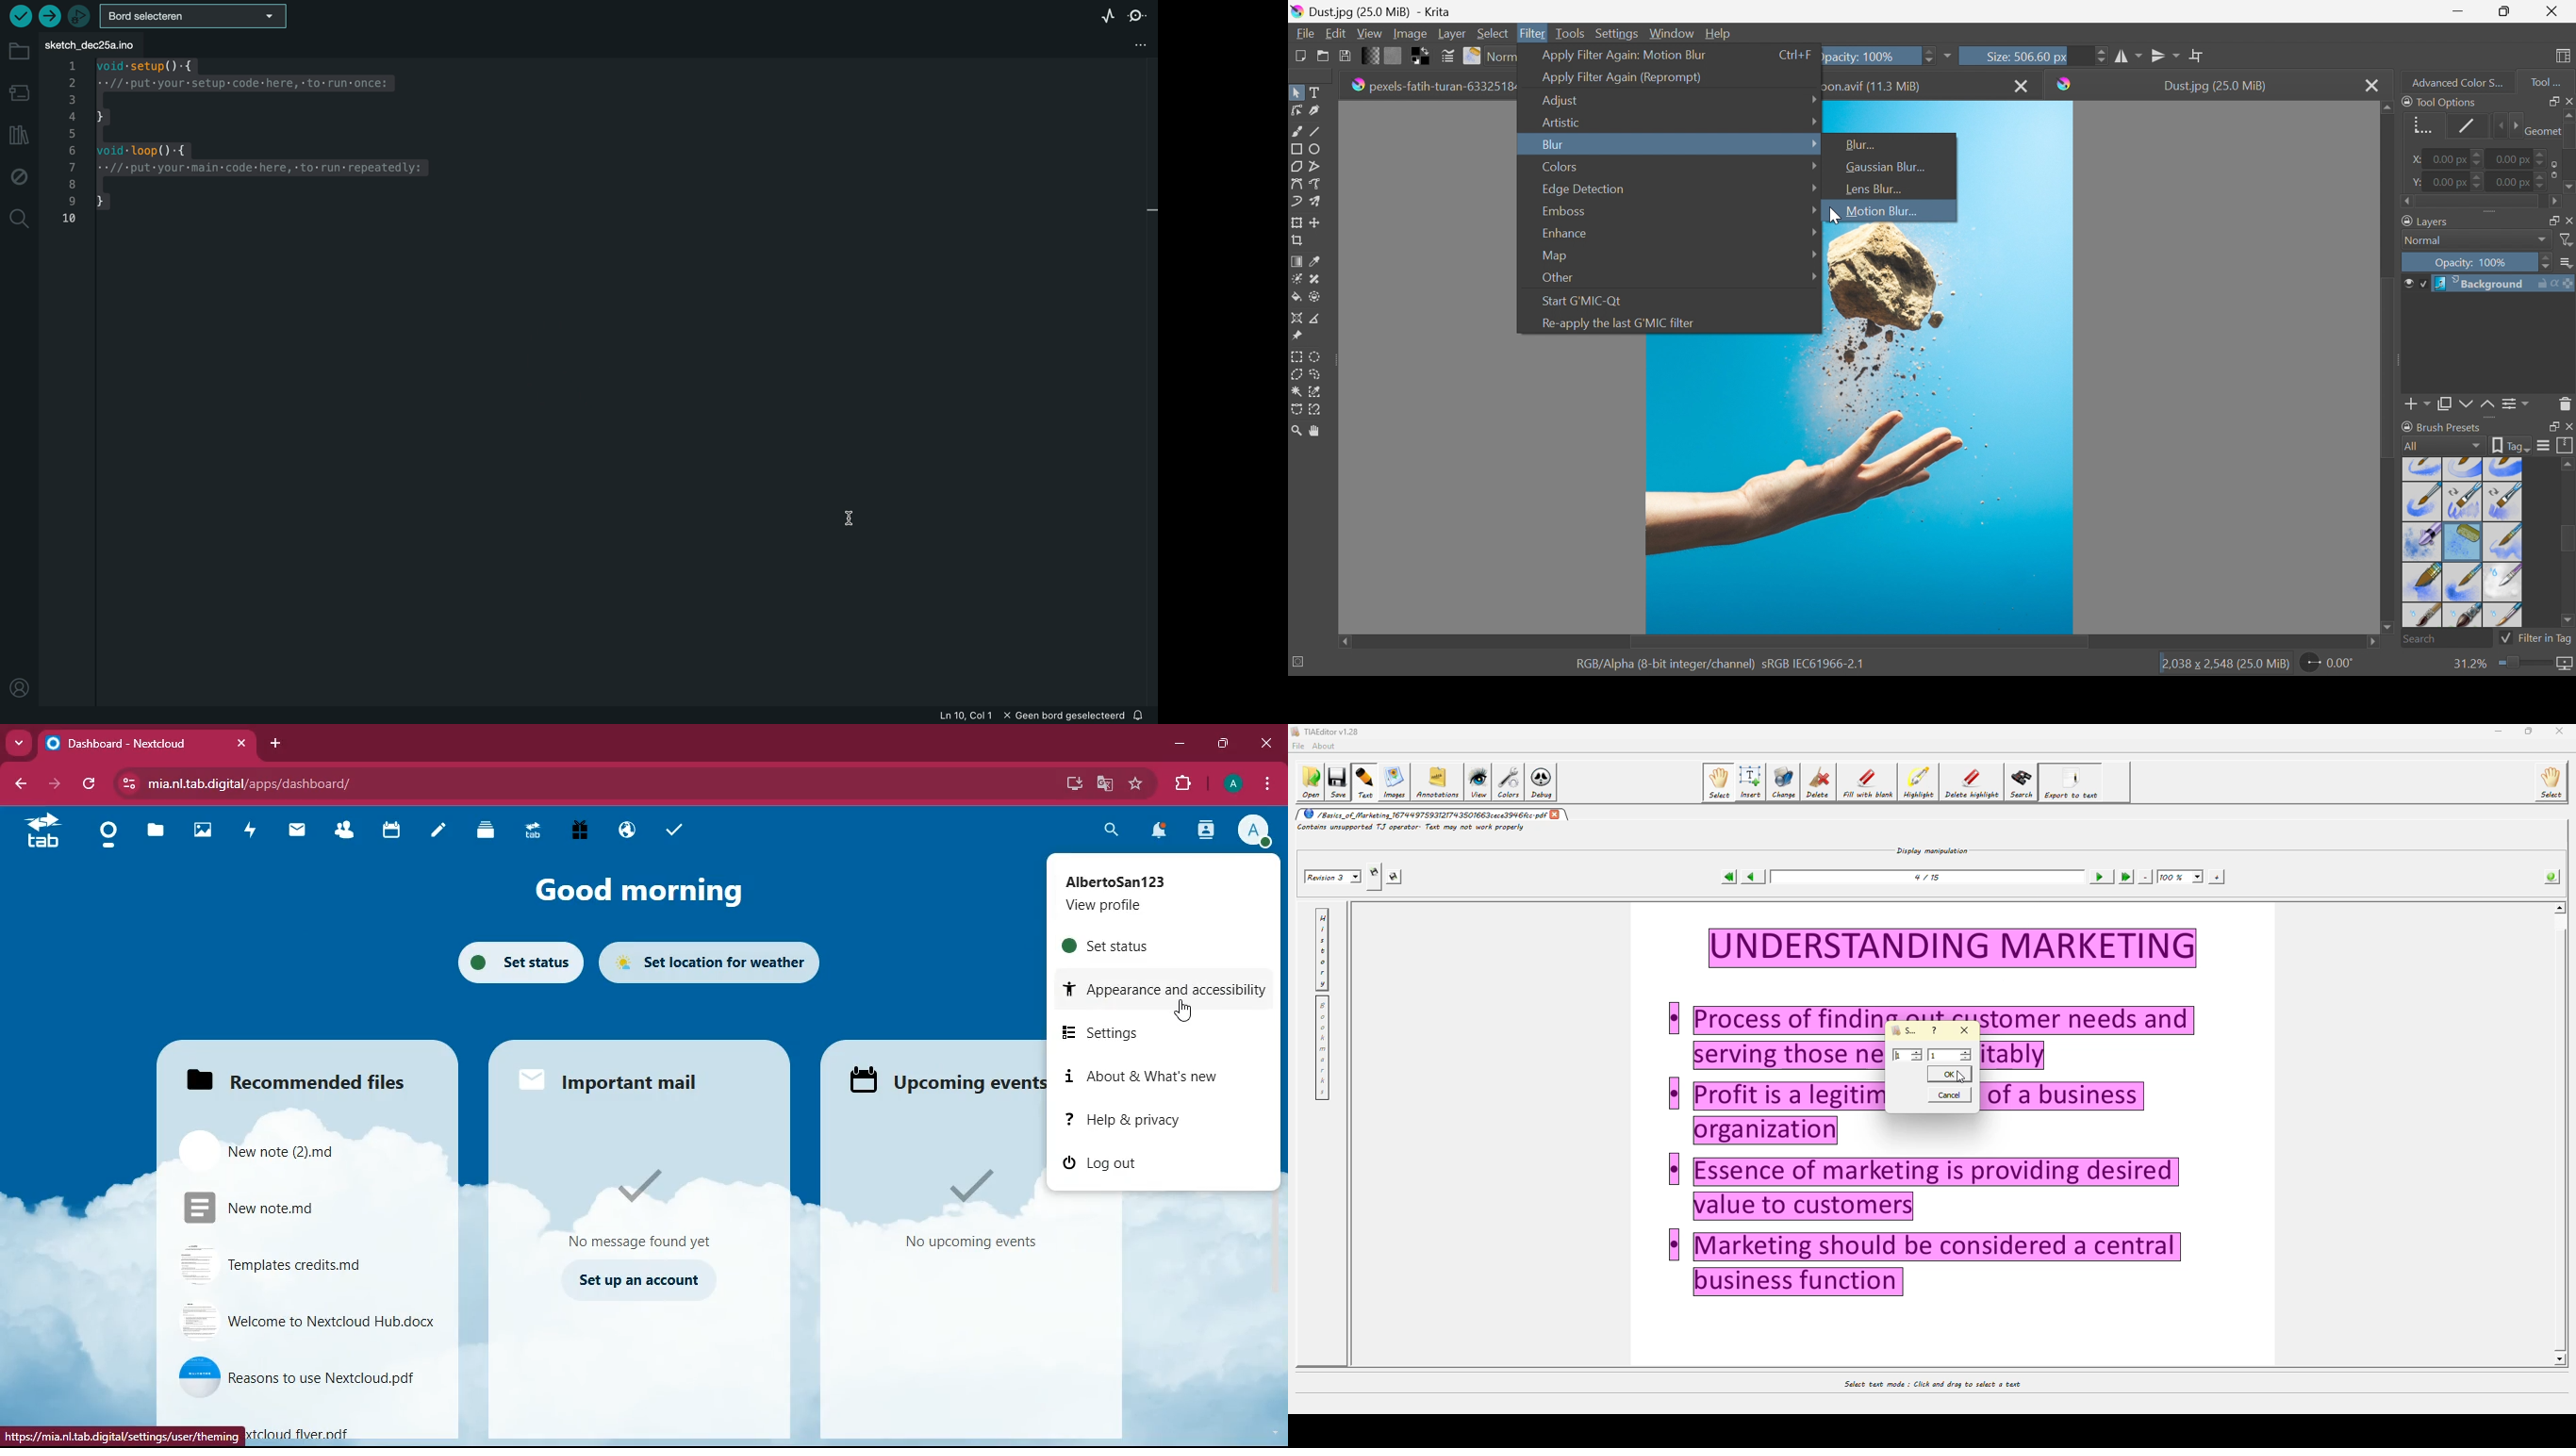 Image resolution: width=2576 pixels, height=1456 pixels. I want to click on Slider, so click(2522, 663).